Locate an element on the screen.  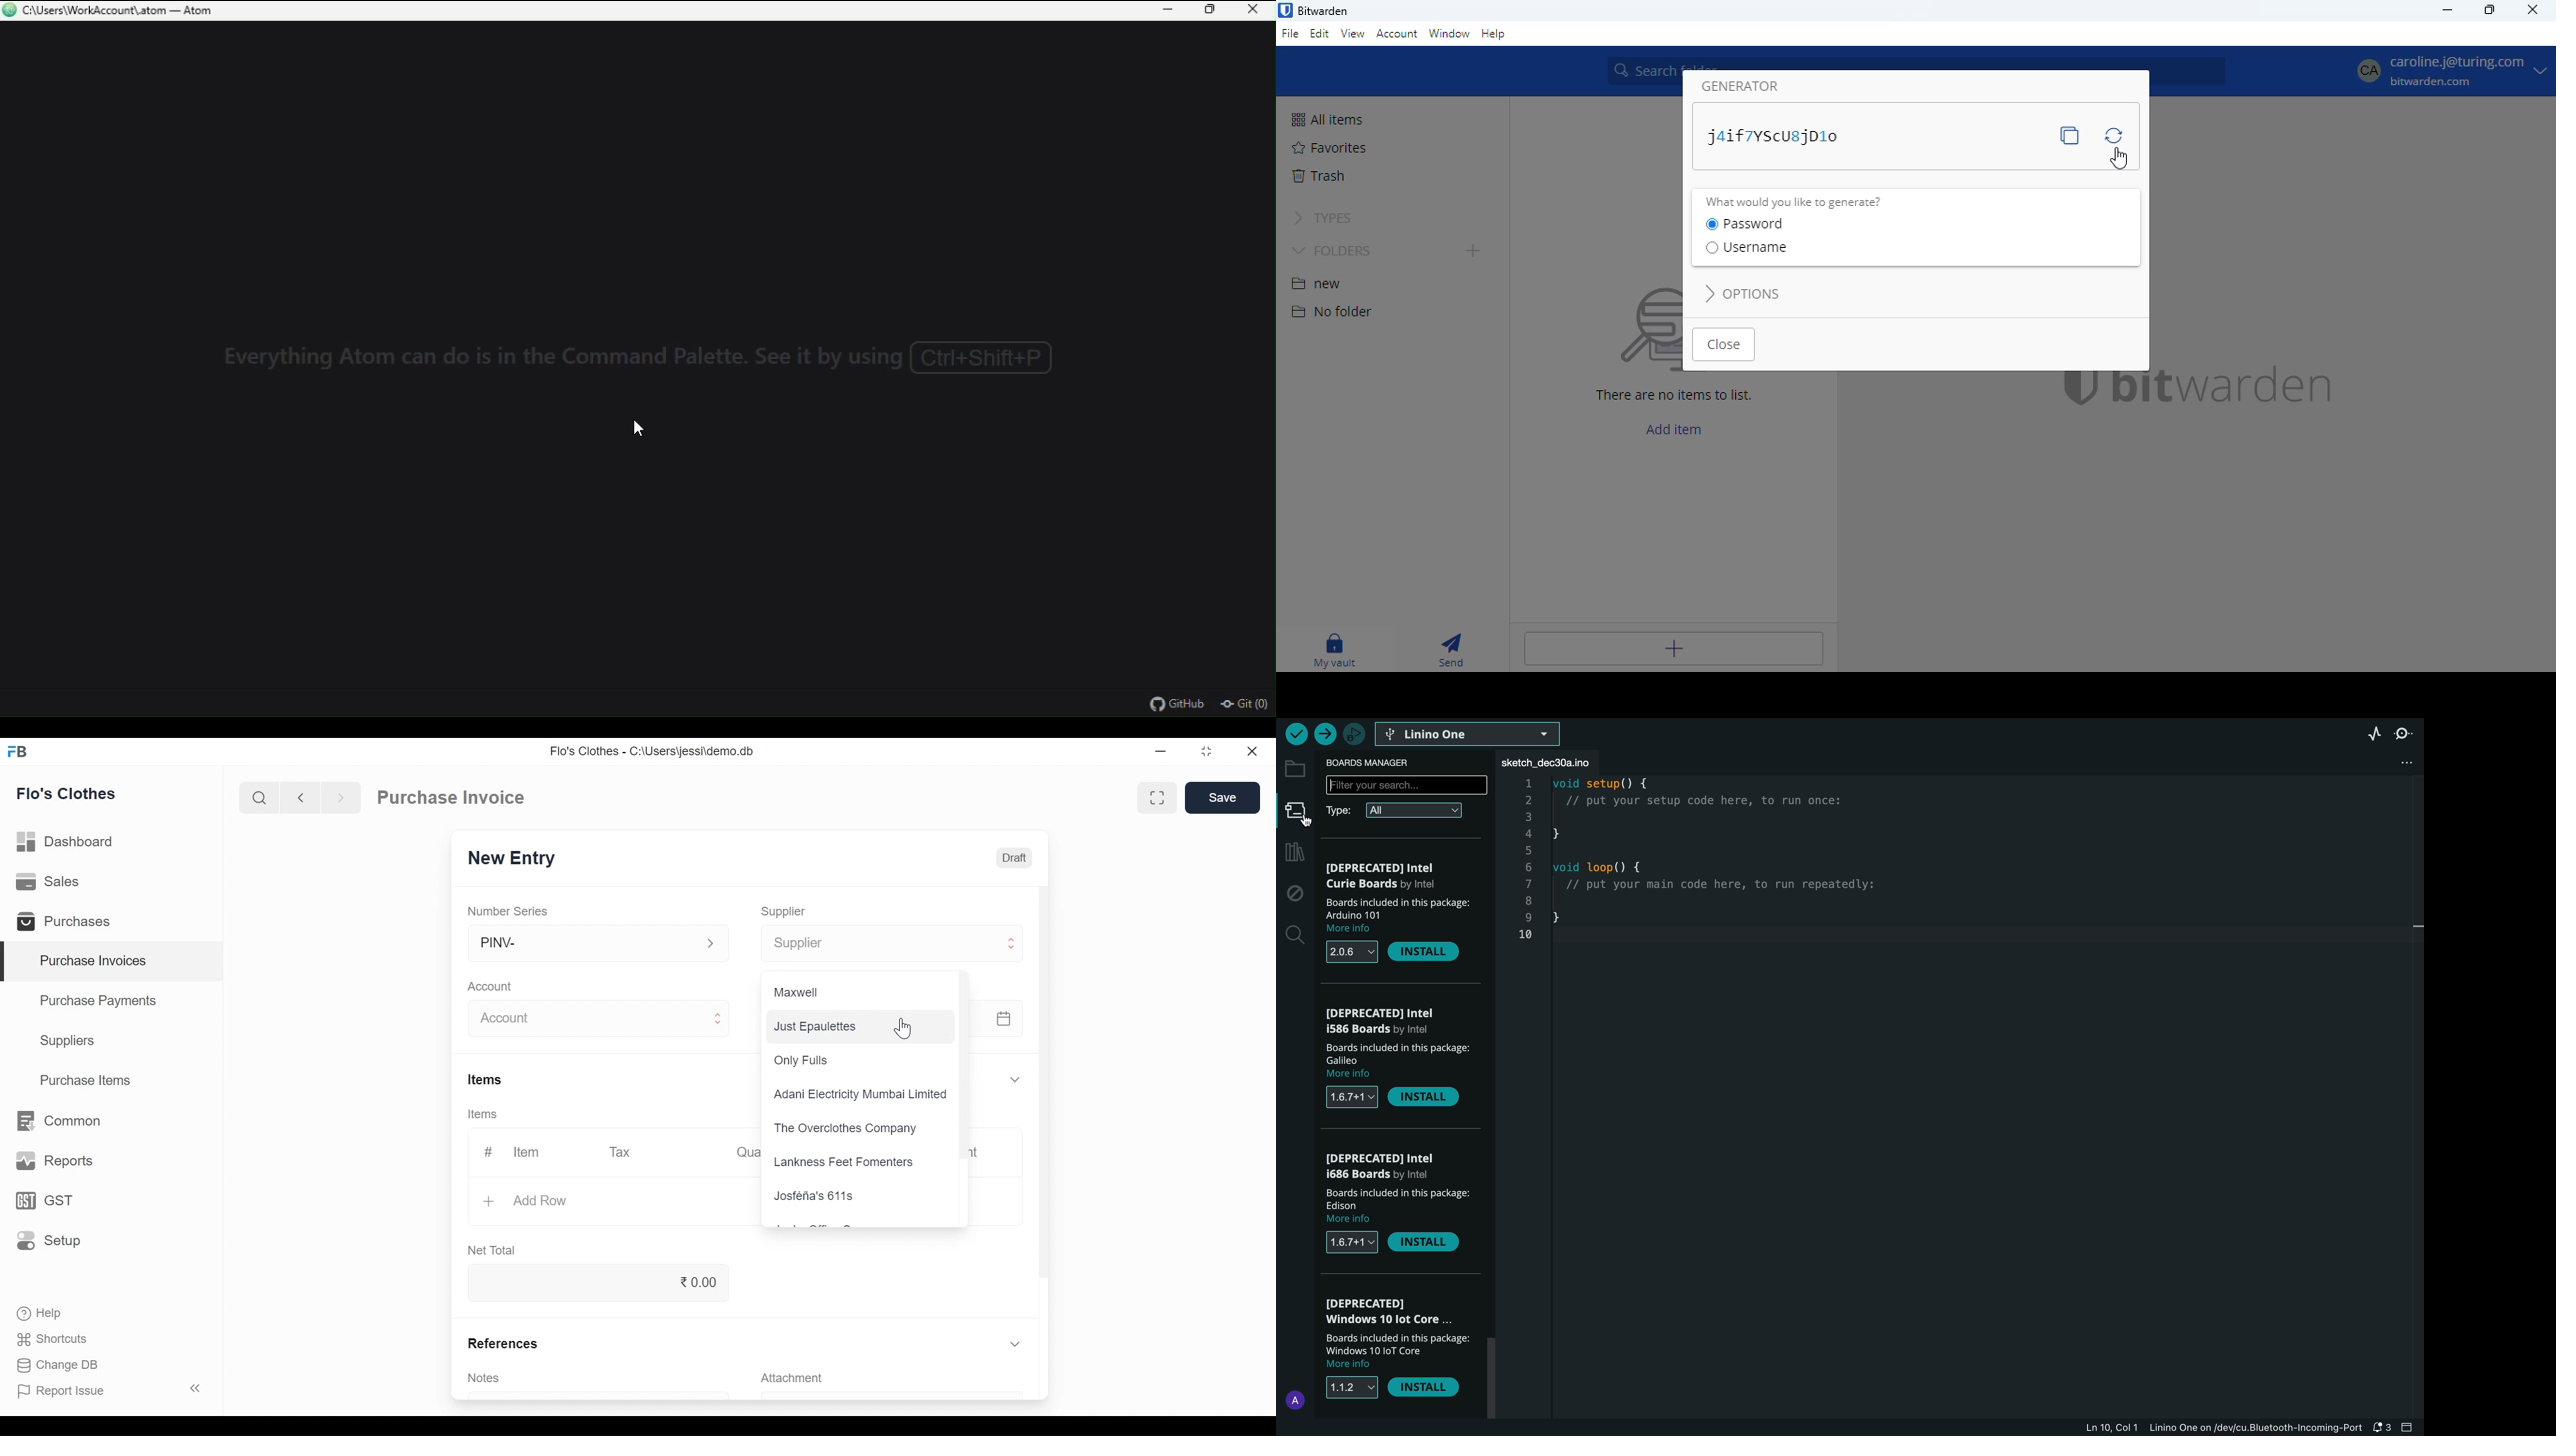
Tax is located at coordinates (624, 1153).